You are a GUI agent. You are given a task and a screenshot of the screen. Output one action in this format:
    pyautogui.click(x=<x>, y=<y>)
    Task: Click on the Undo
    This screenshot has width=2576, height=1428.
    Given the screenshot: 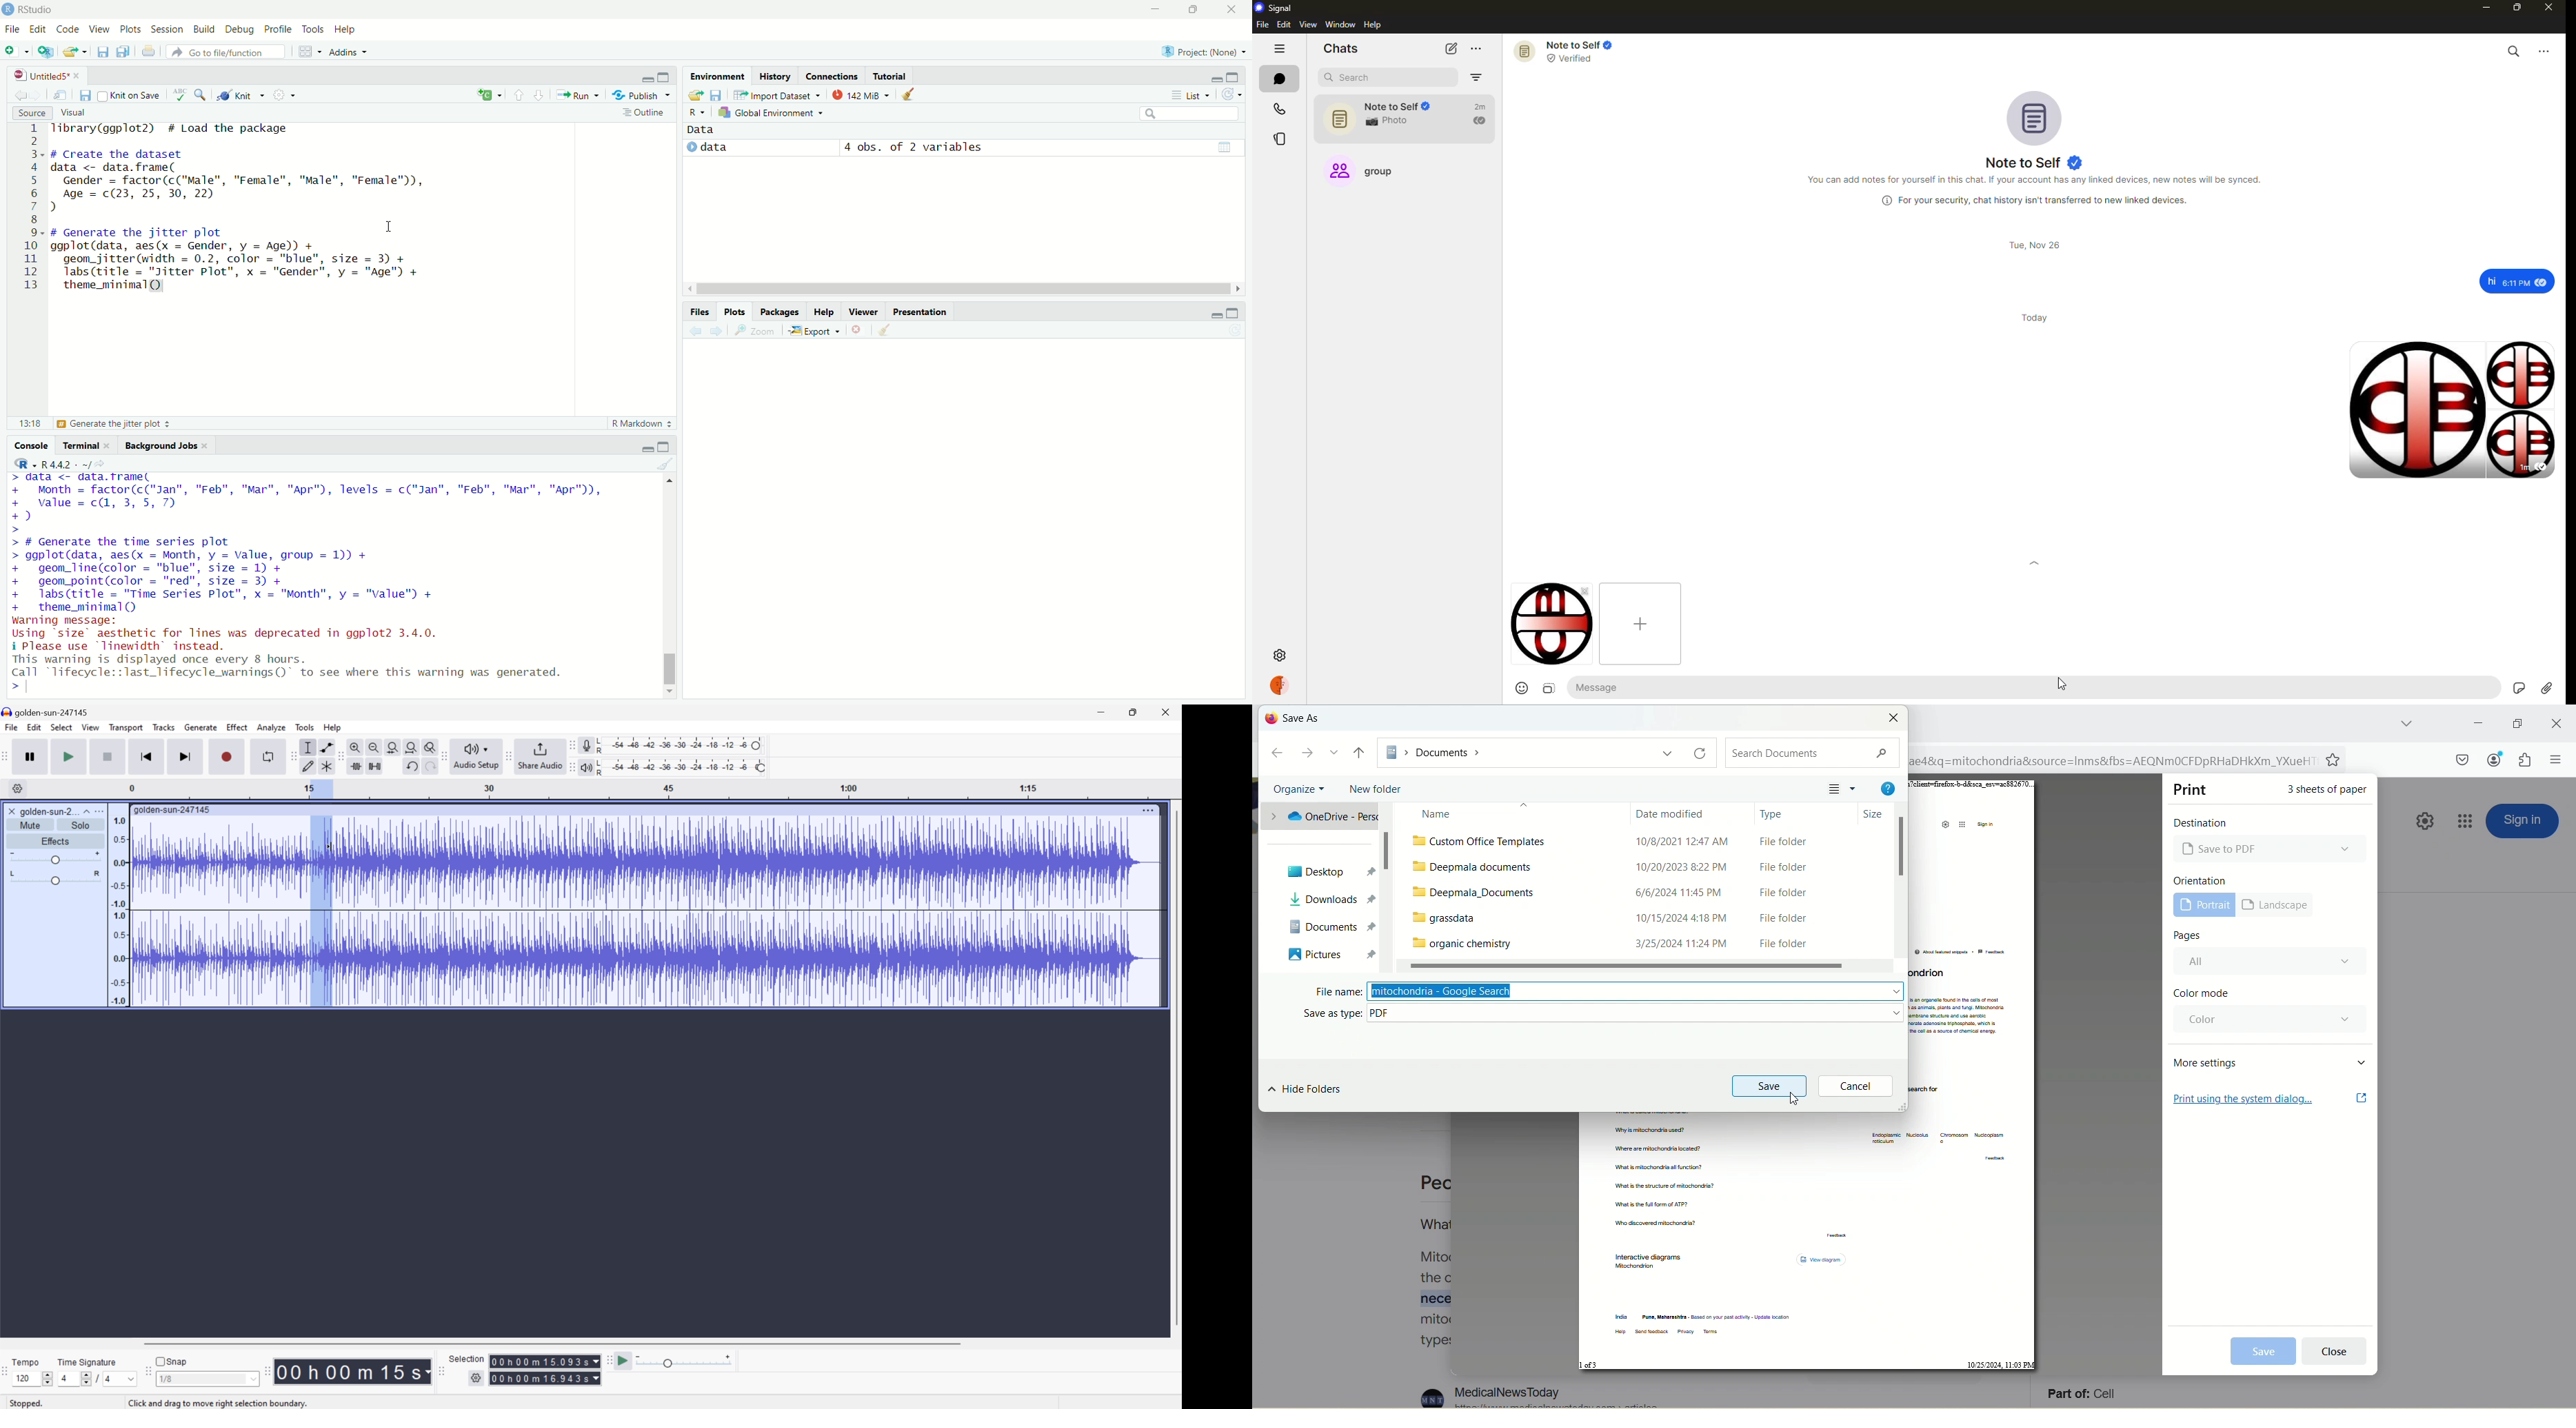 What is the action you would take?
    pyautogui.click(x=410, y=765)
    